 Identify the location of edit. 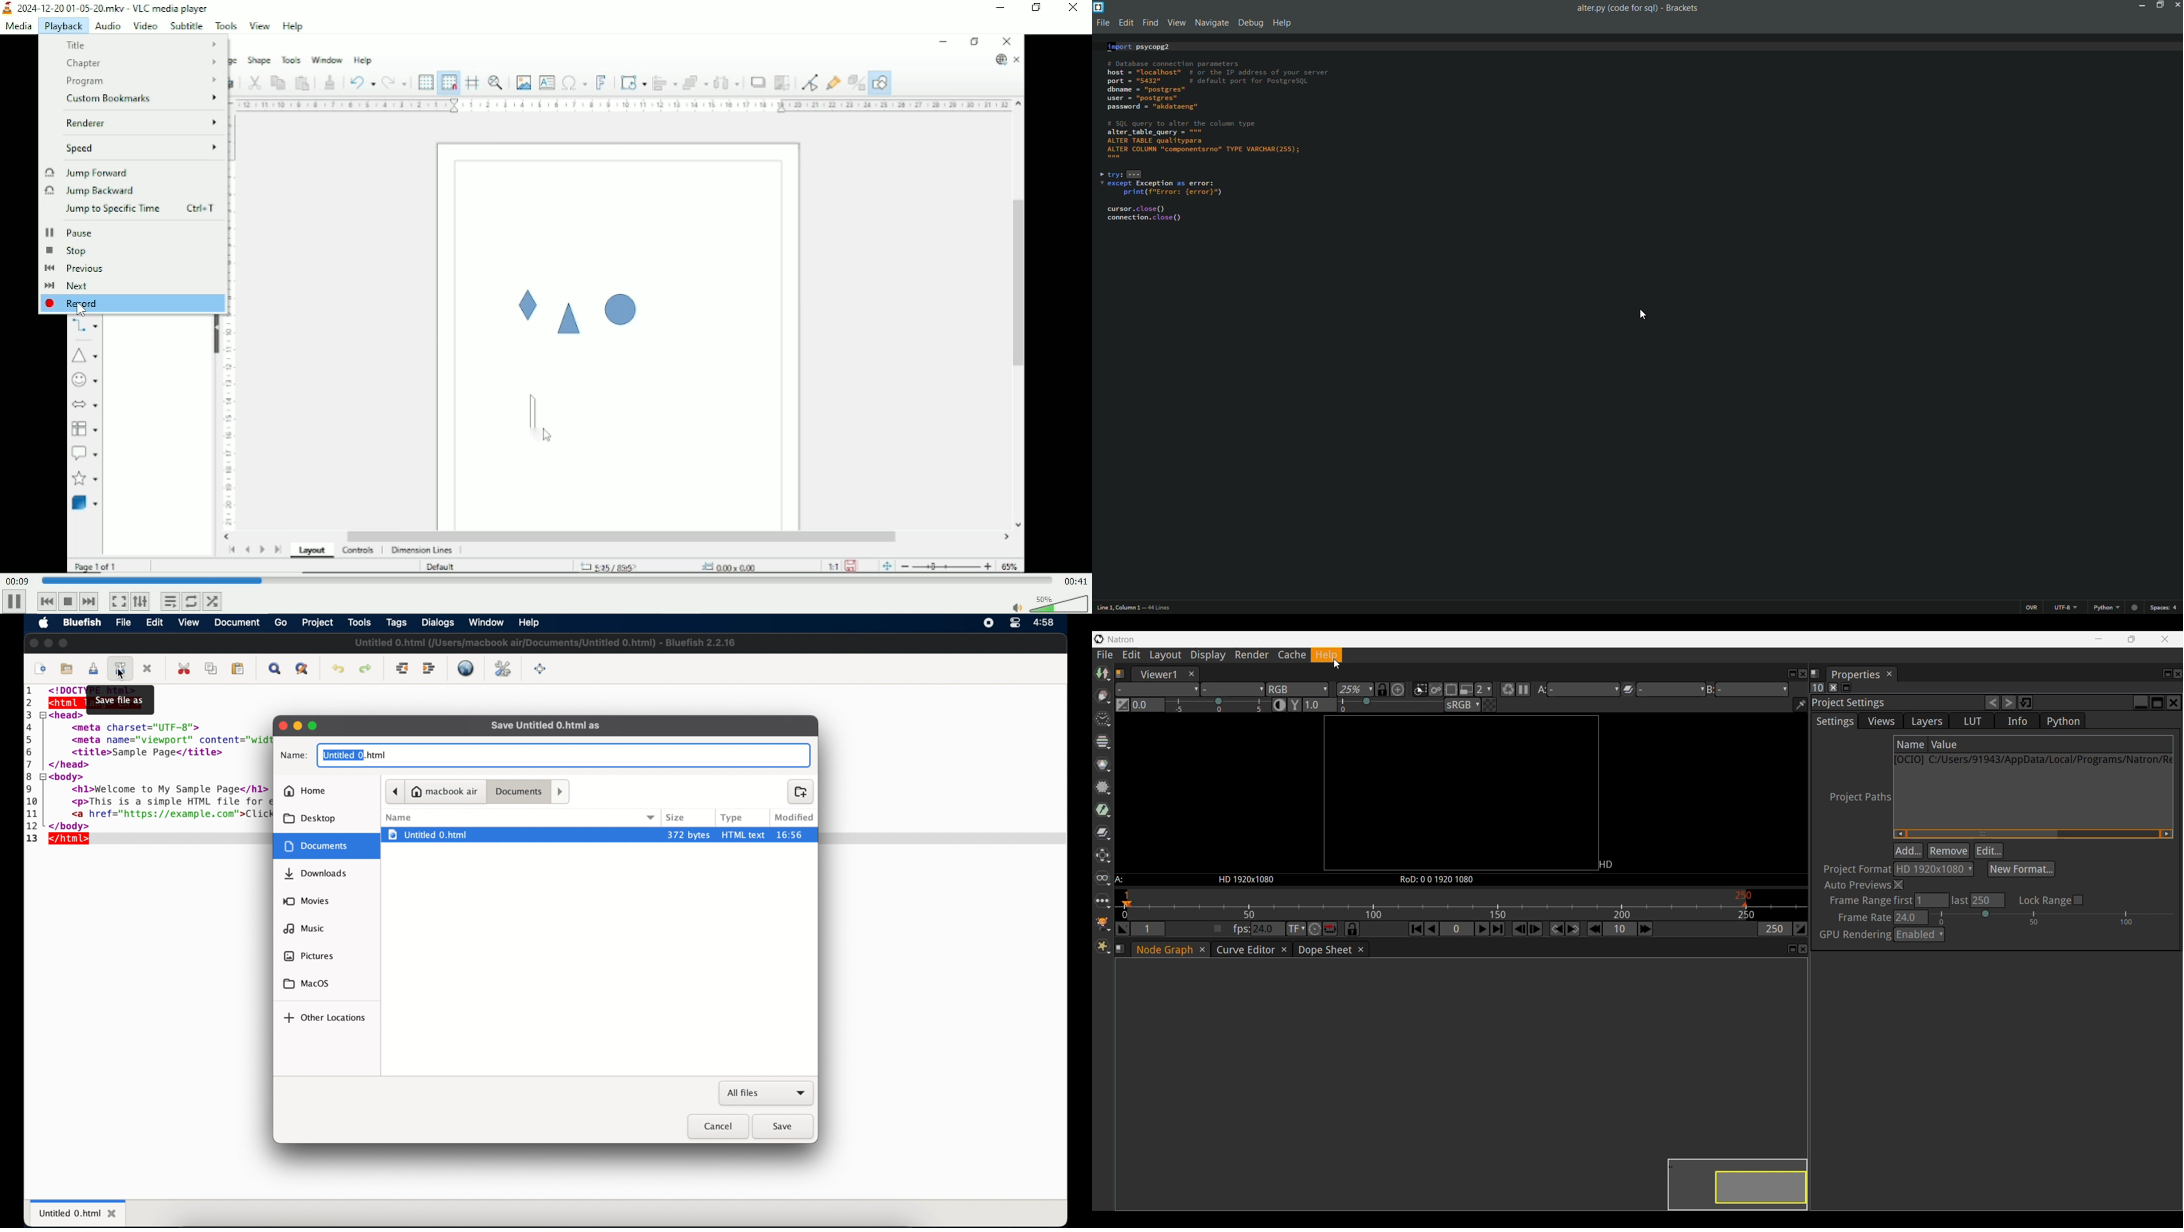
(155, 622).